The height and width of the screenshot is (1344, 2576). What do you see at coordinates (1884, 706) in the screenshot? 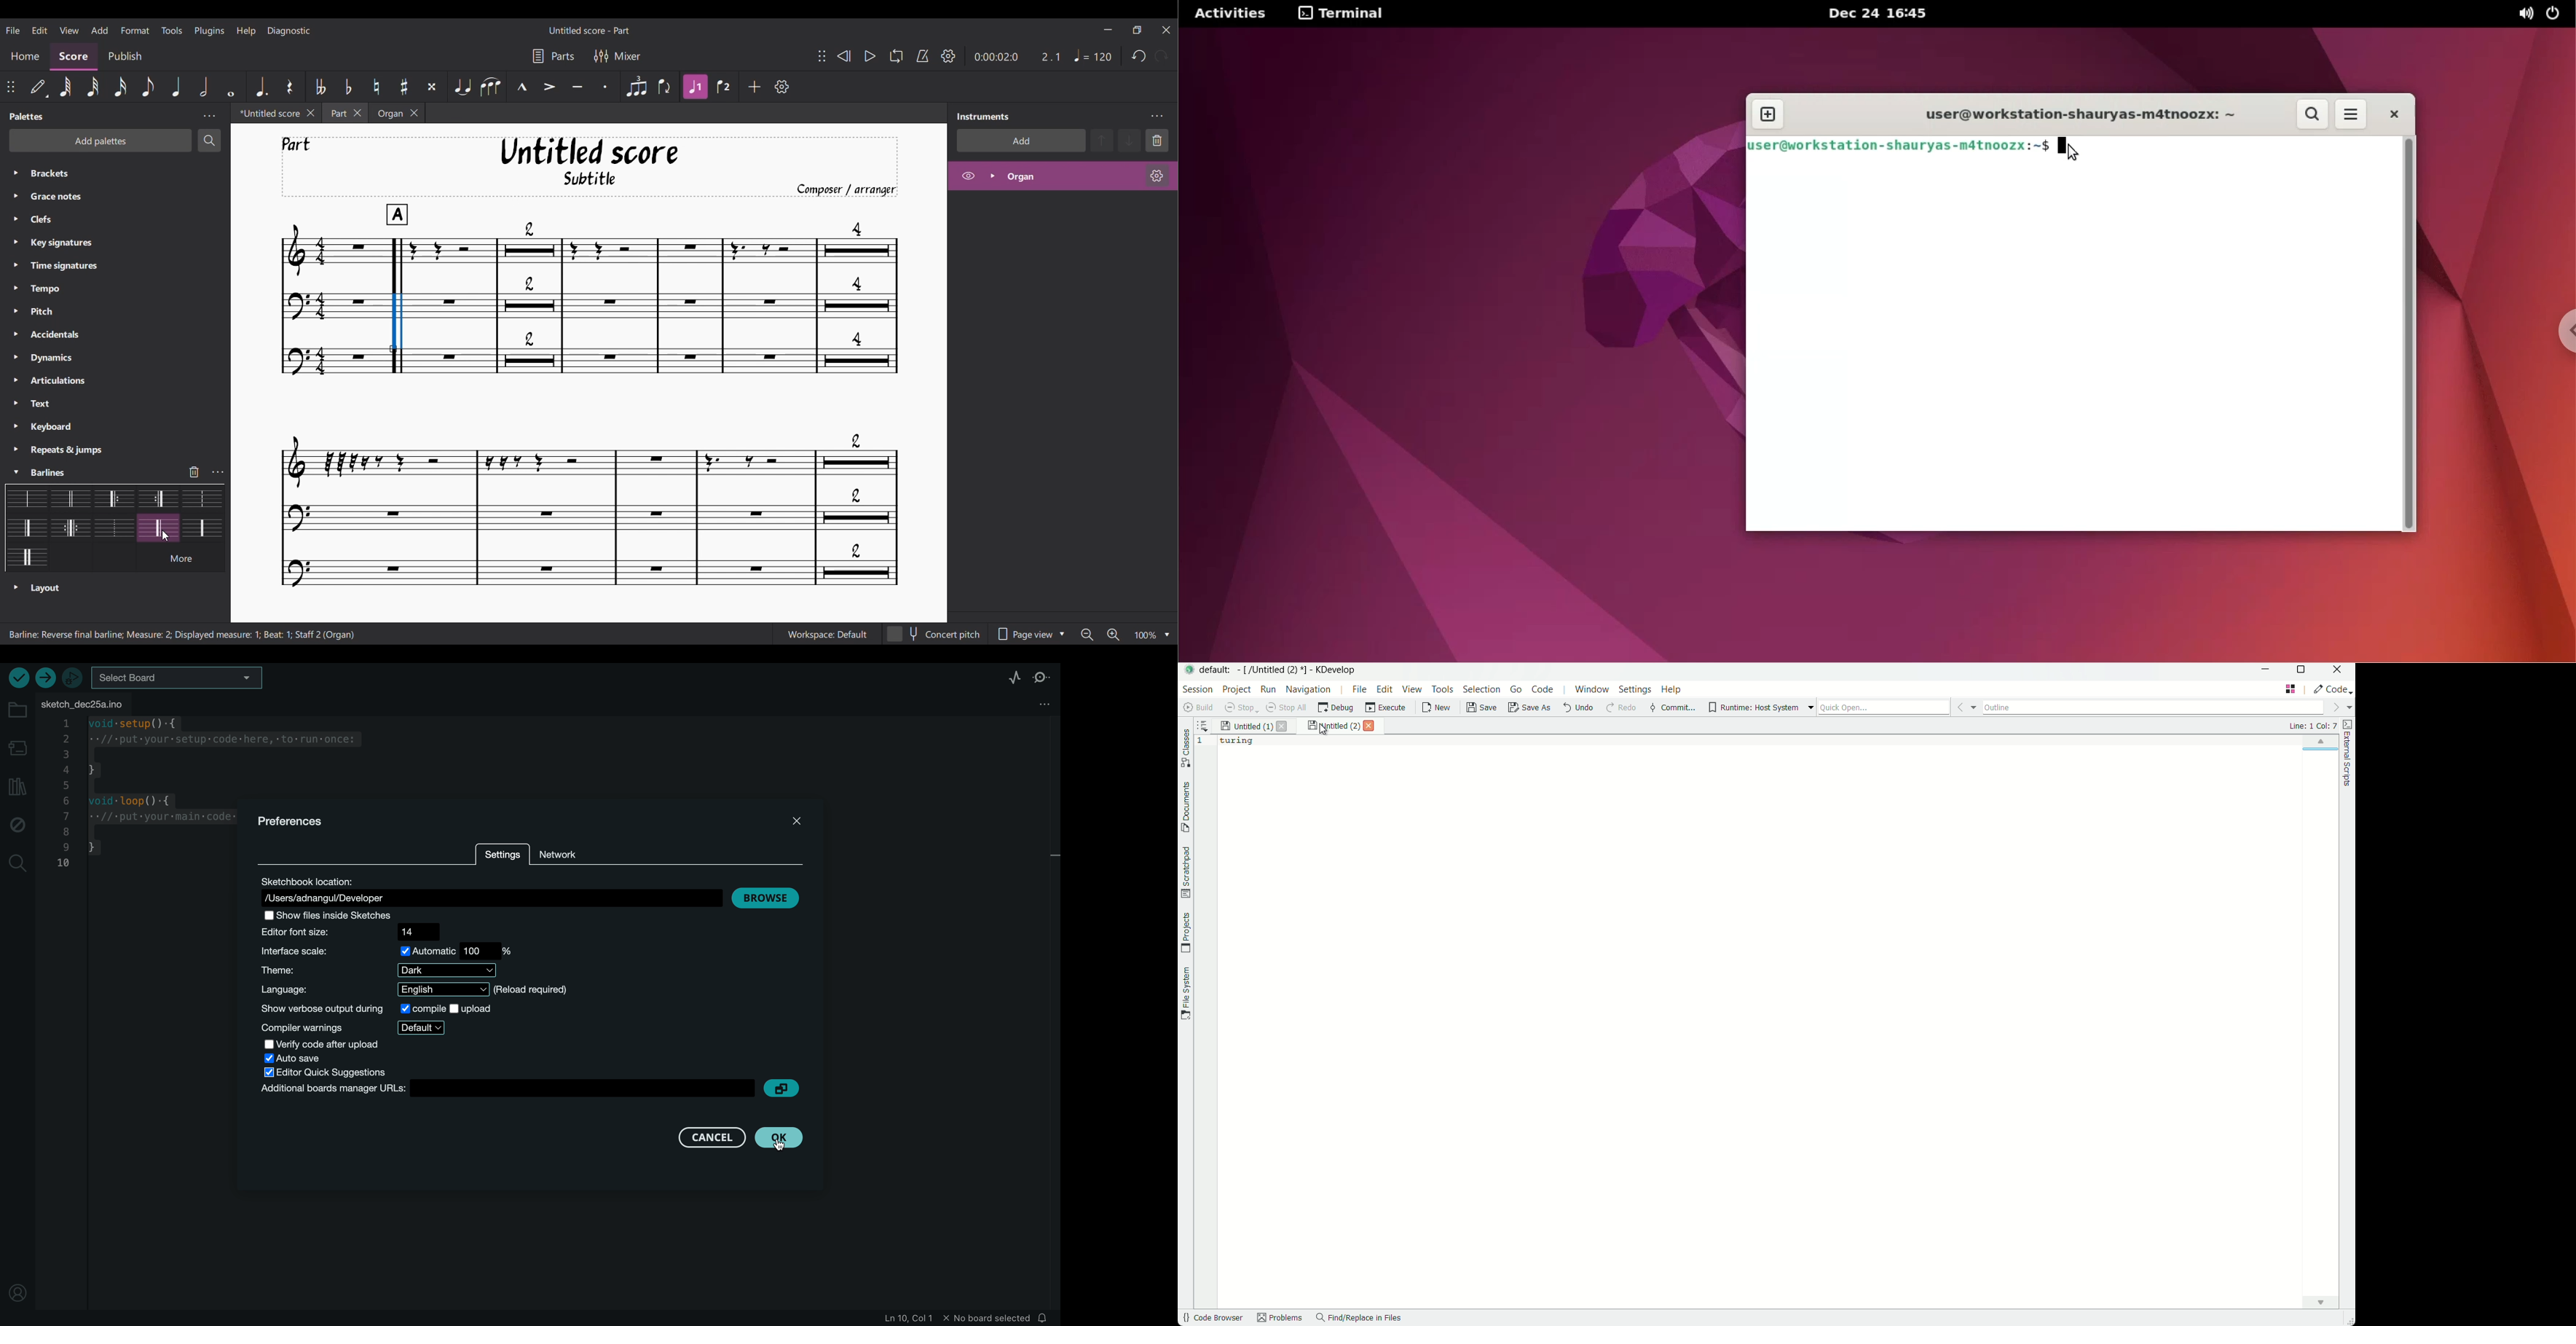
I see `quick open` at bounding box center [1884, 706].